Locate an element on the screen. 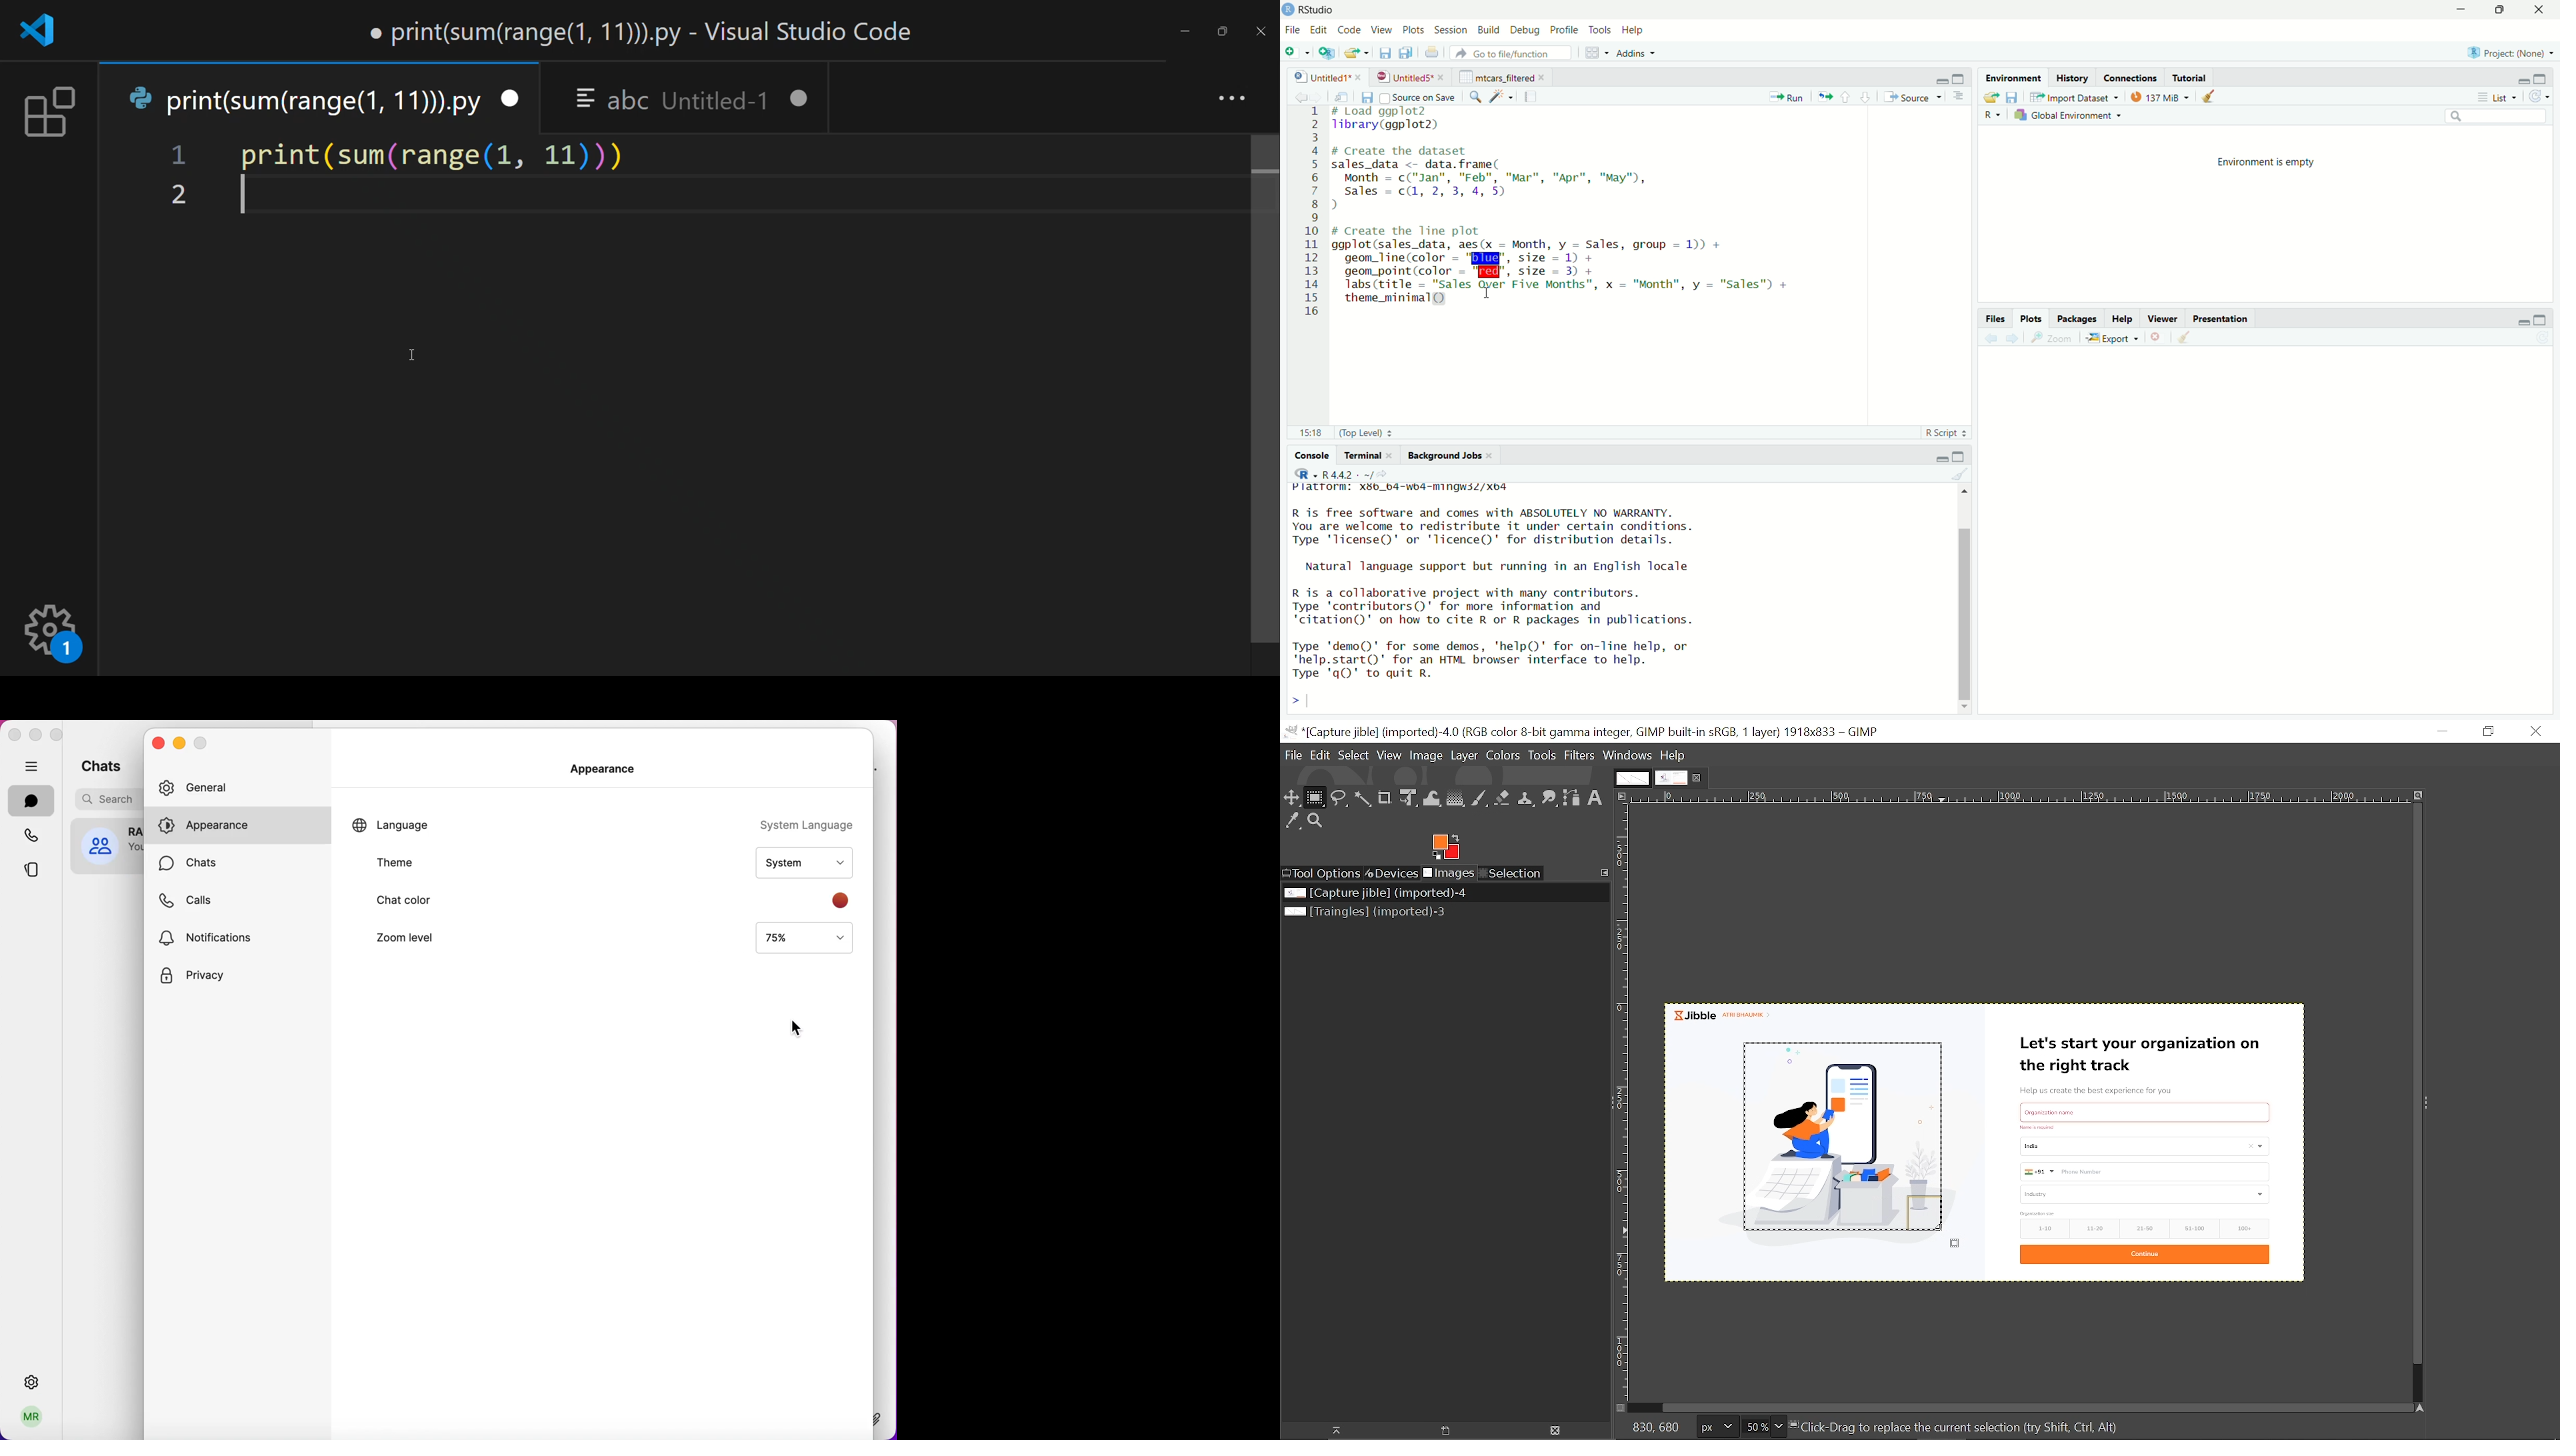 The image size is (2576, 1456). search bar is located at coordinates (2495, 115).